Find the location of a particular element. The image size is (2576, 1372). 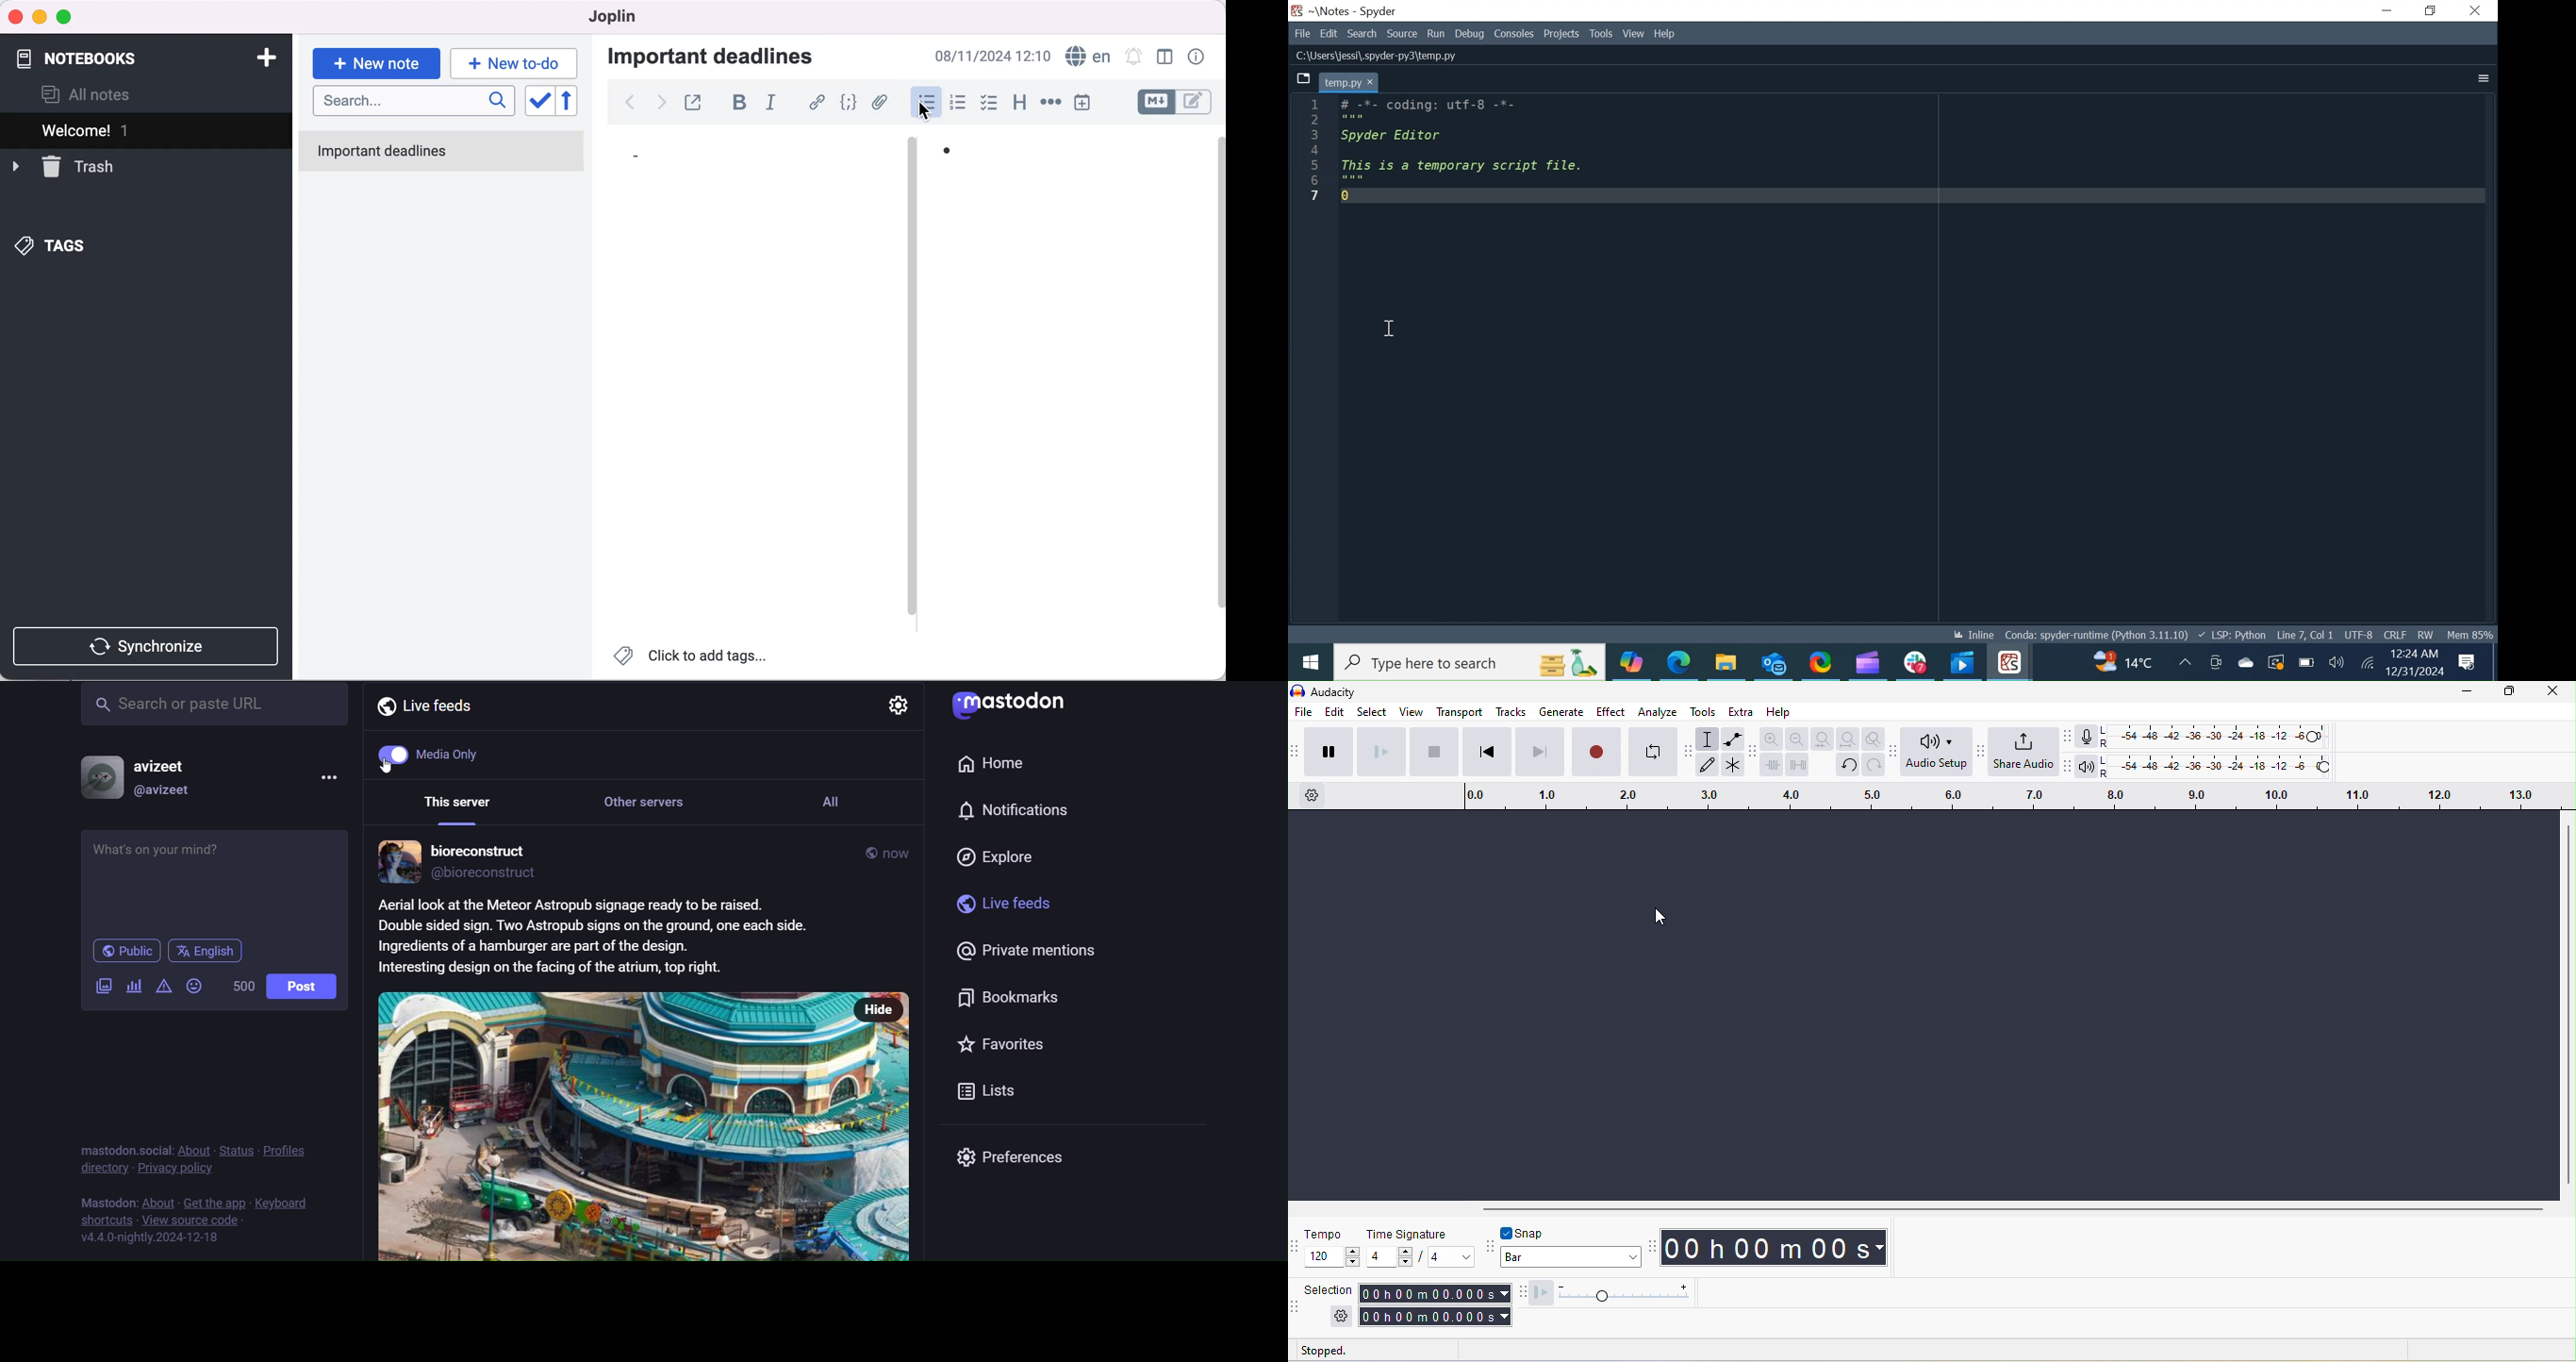

shortcuts is located at coordinates (101, 1222).